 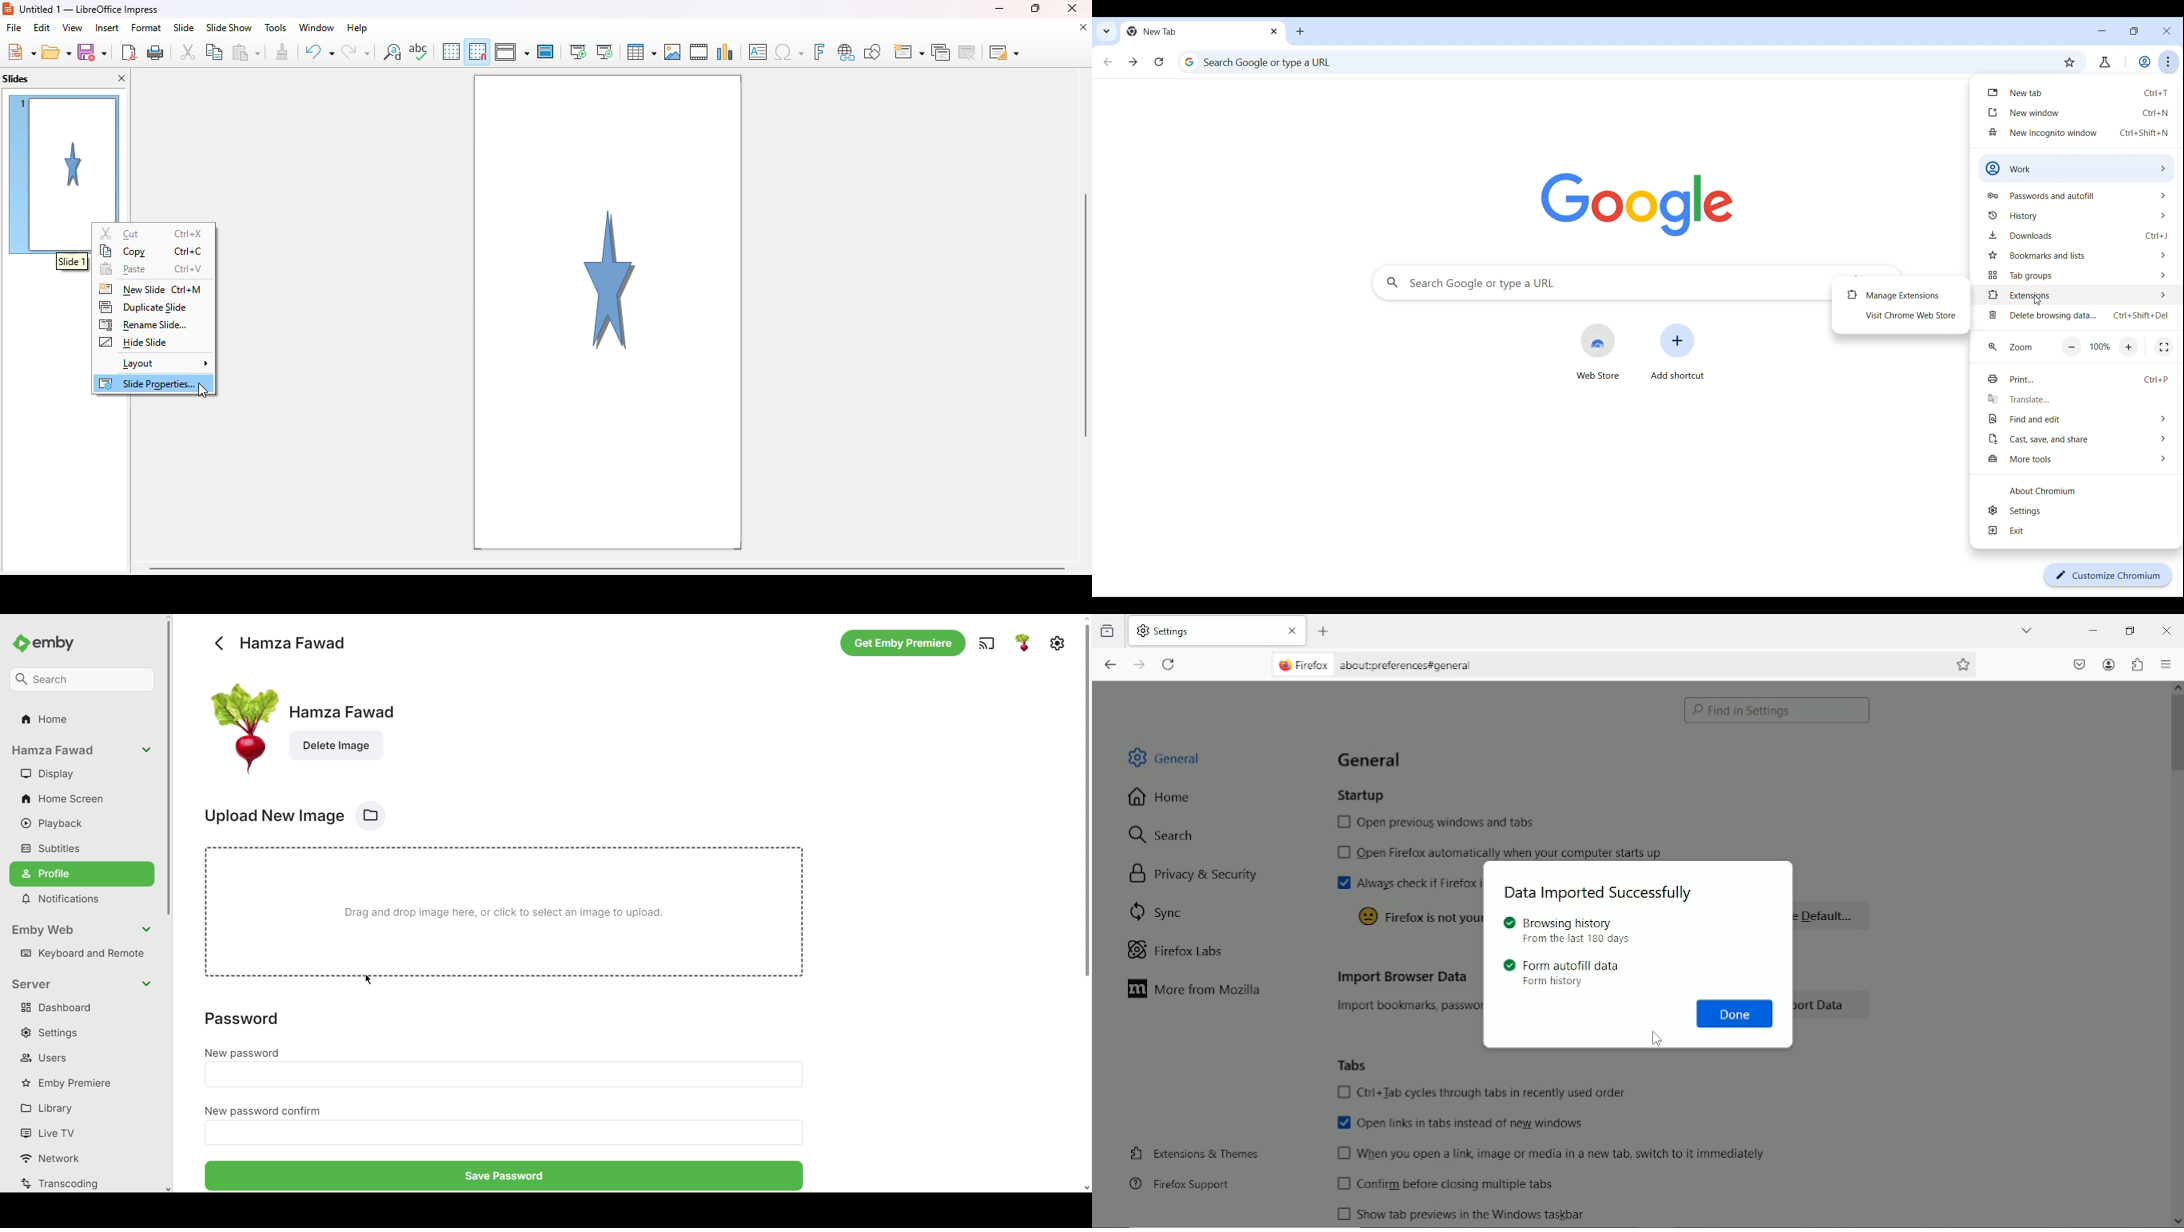 I want to click on paste, so click(x=124, y=269).